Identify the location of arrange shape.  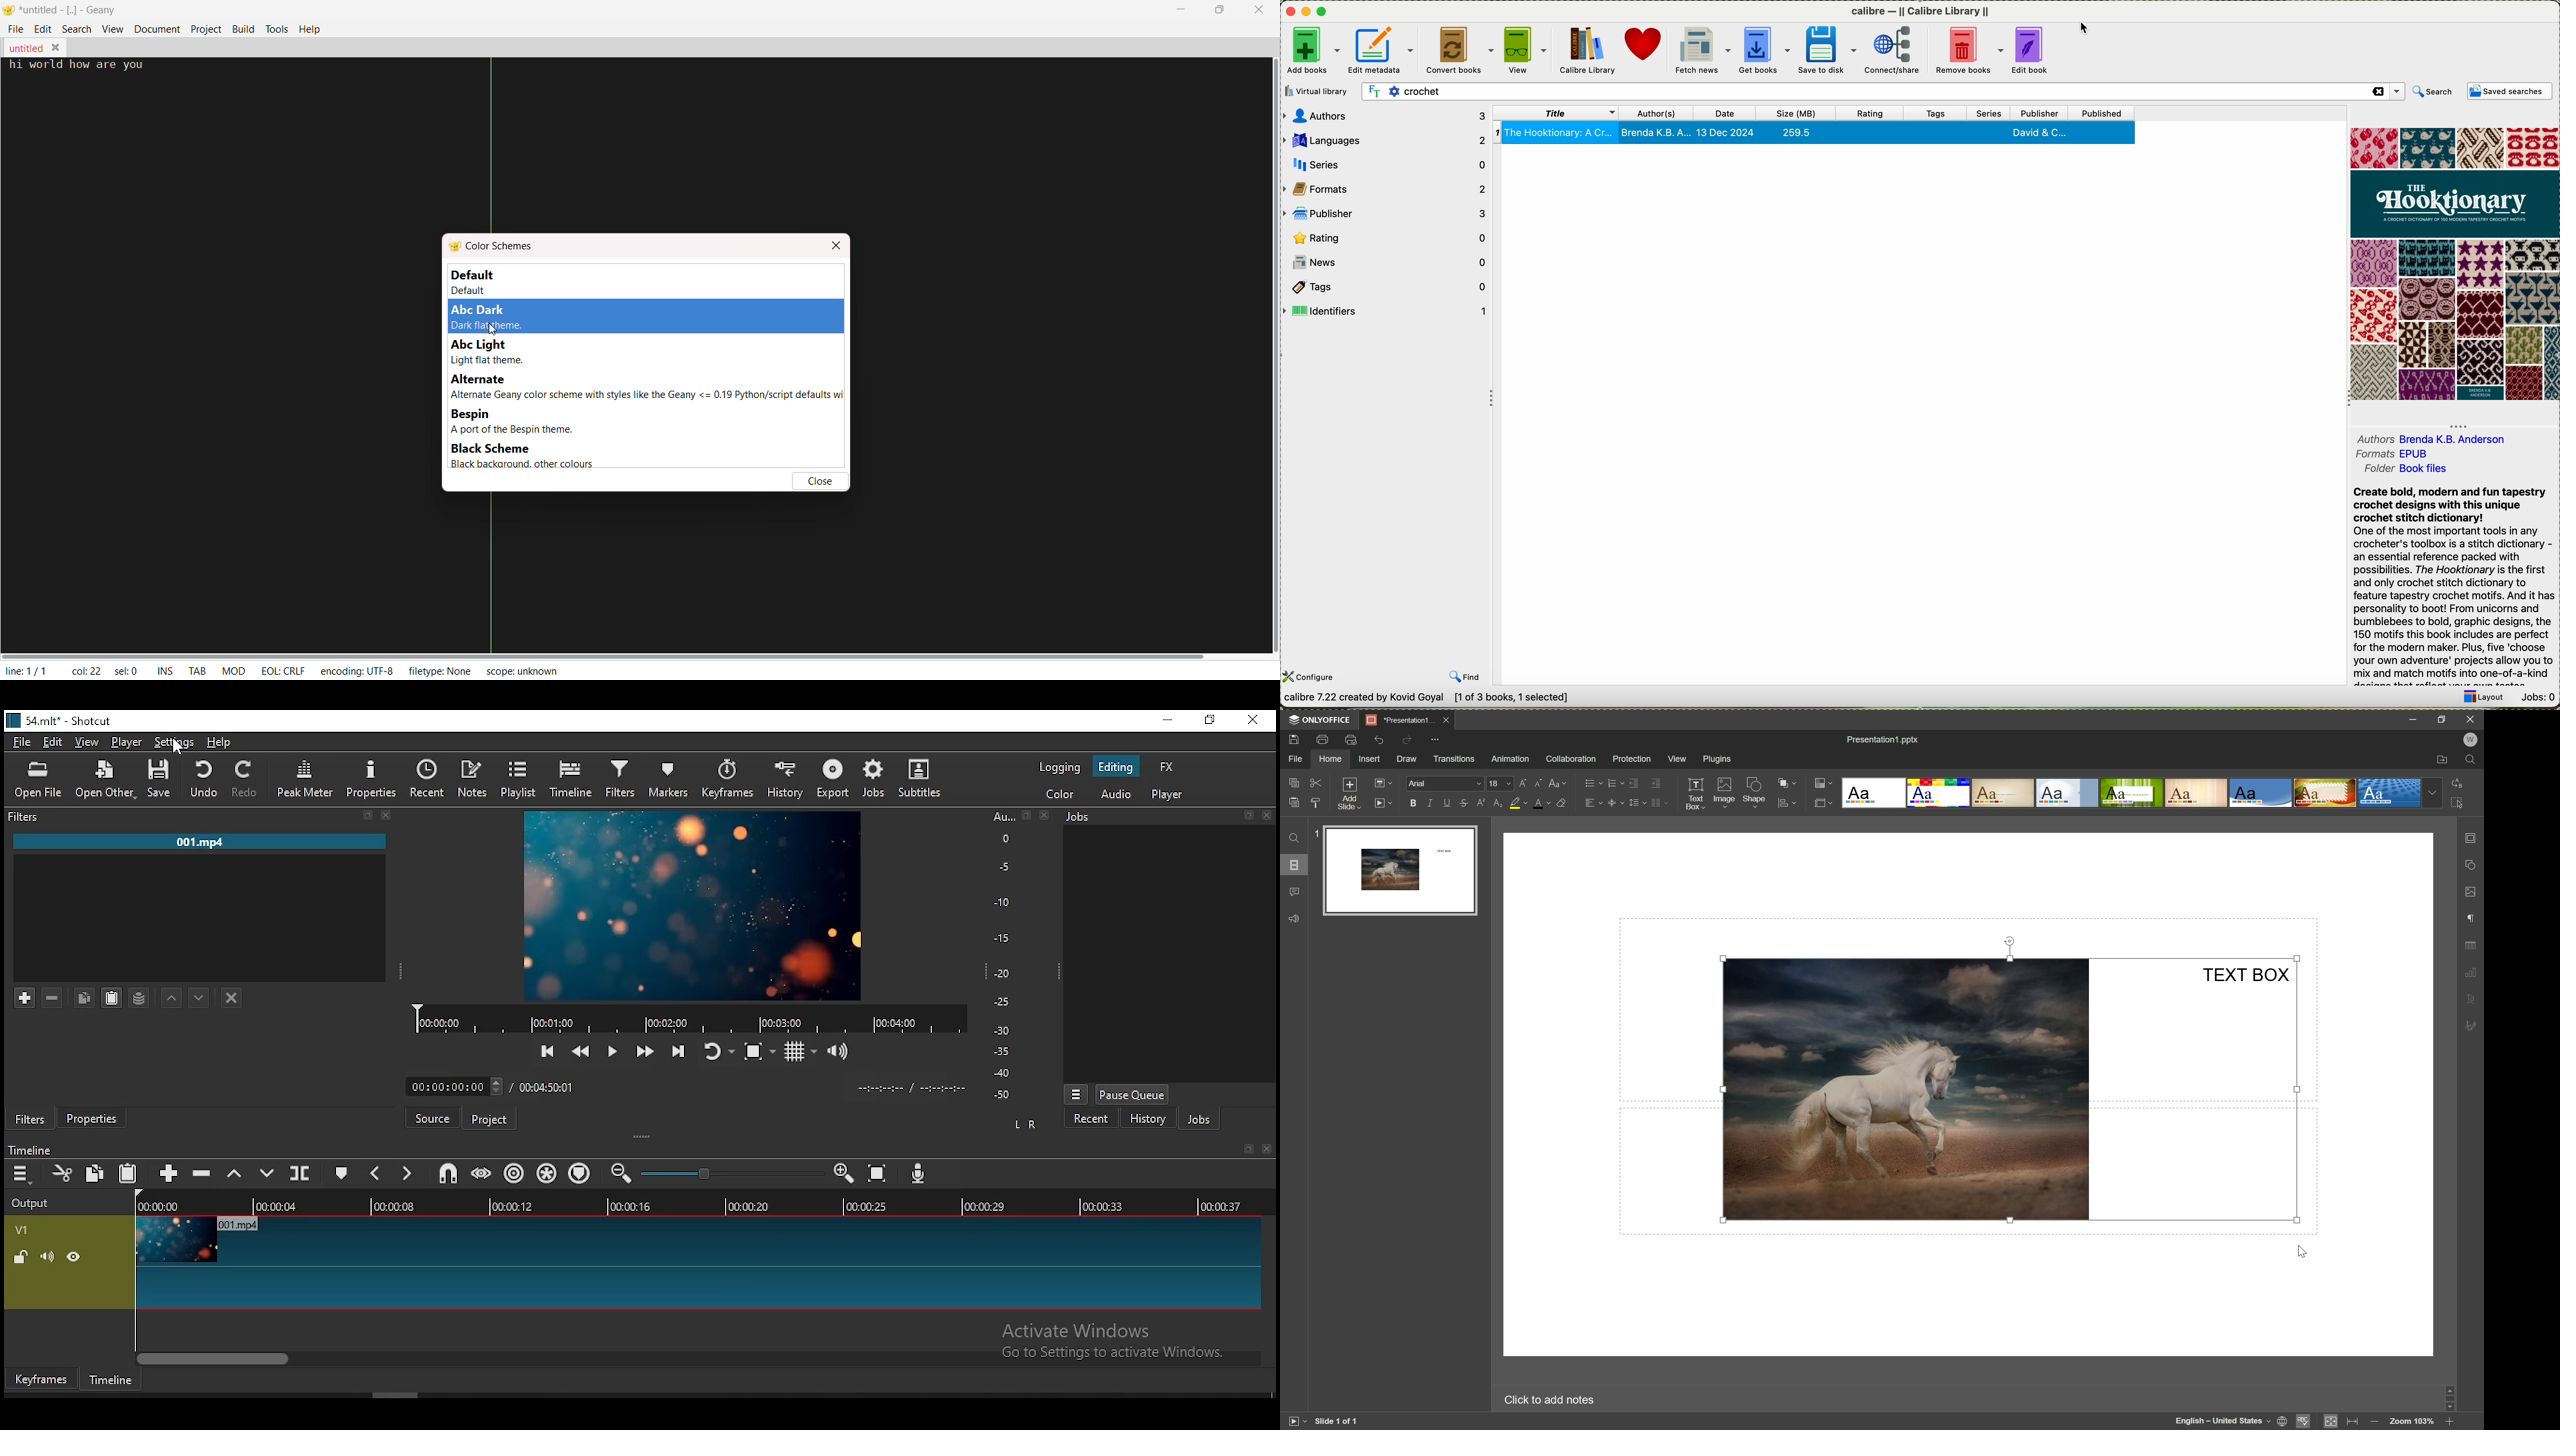
(1788, 782).